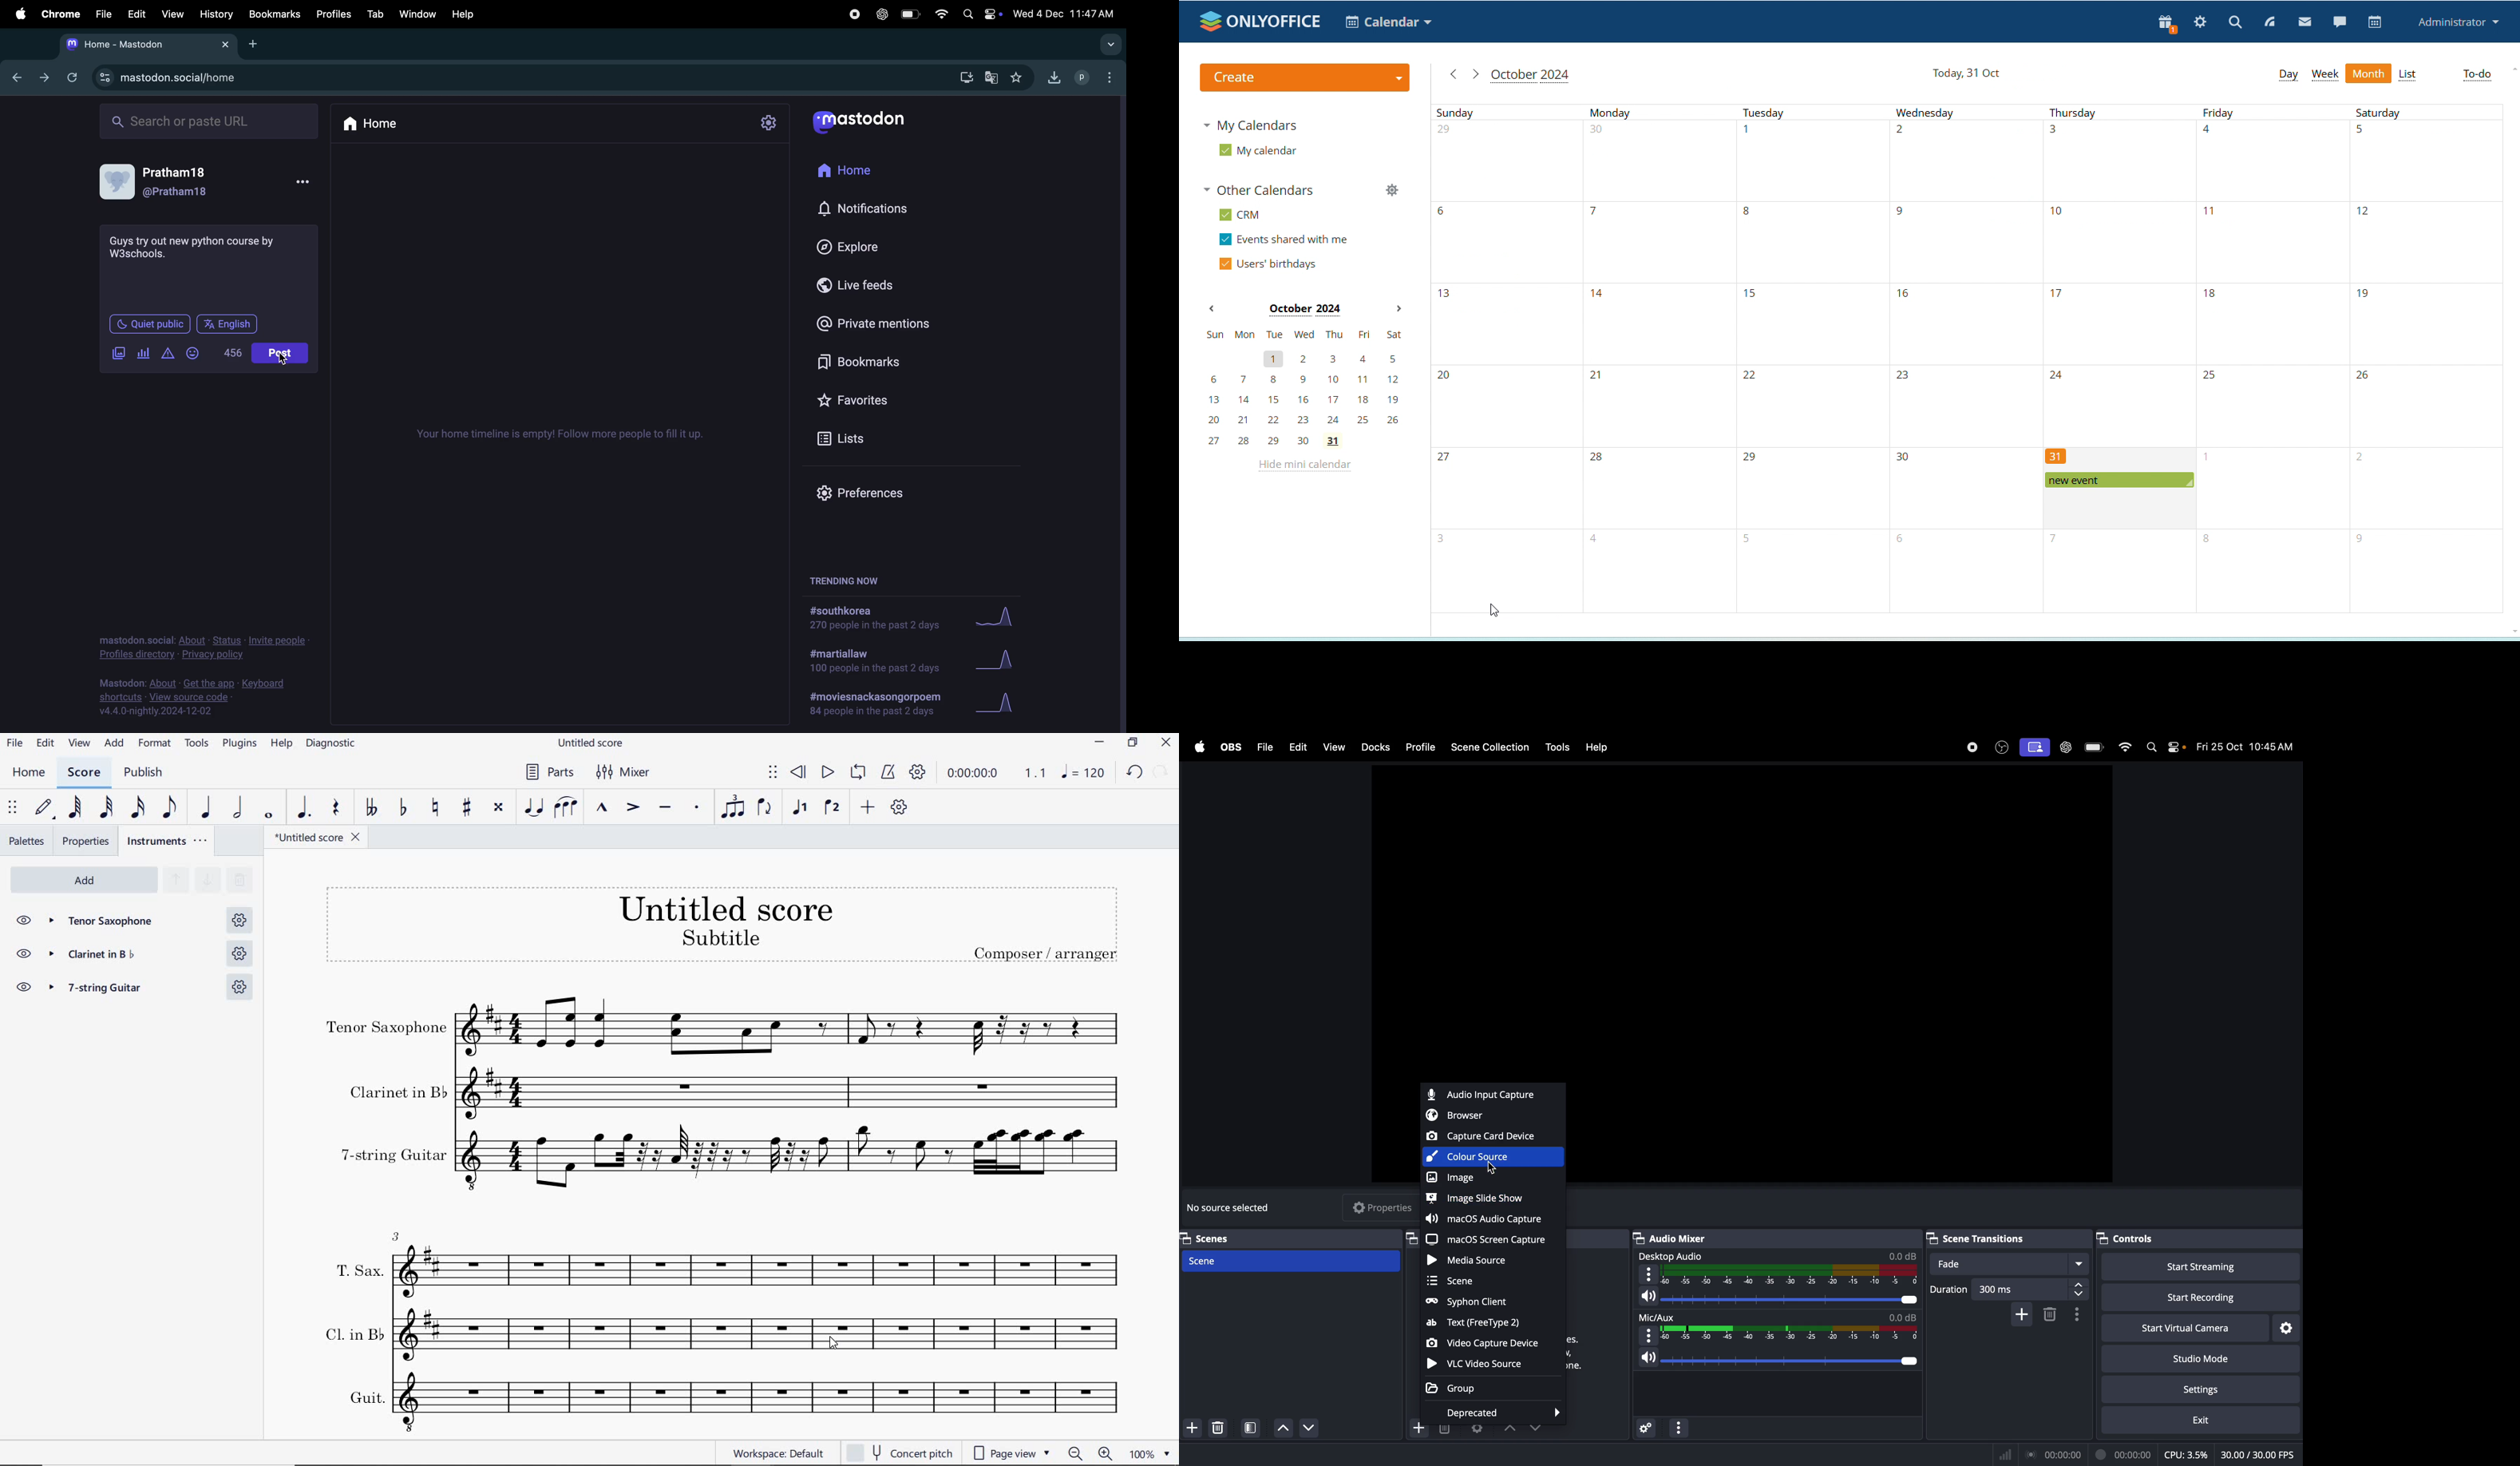 The image size is (2520, 1484). Describe the element at coordinates (881, 398) in the screenshot. I see `favourites` at that location.